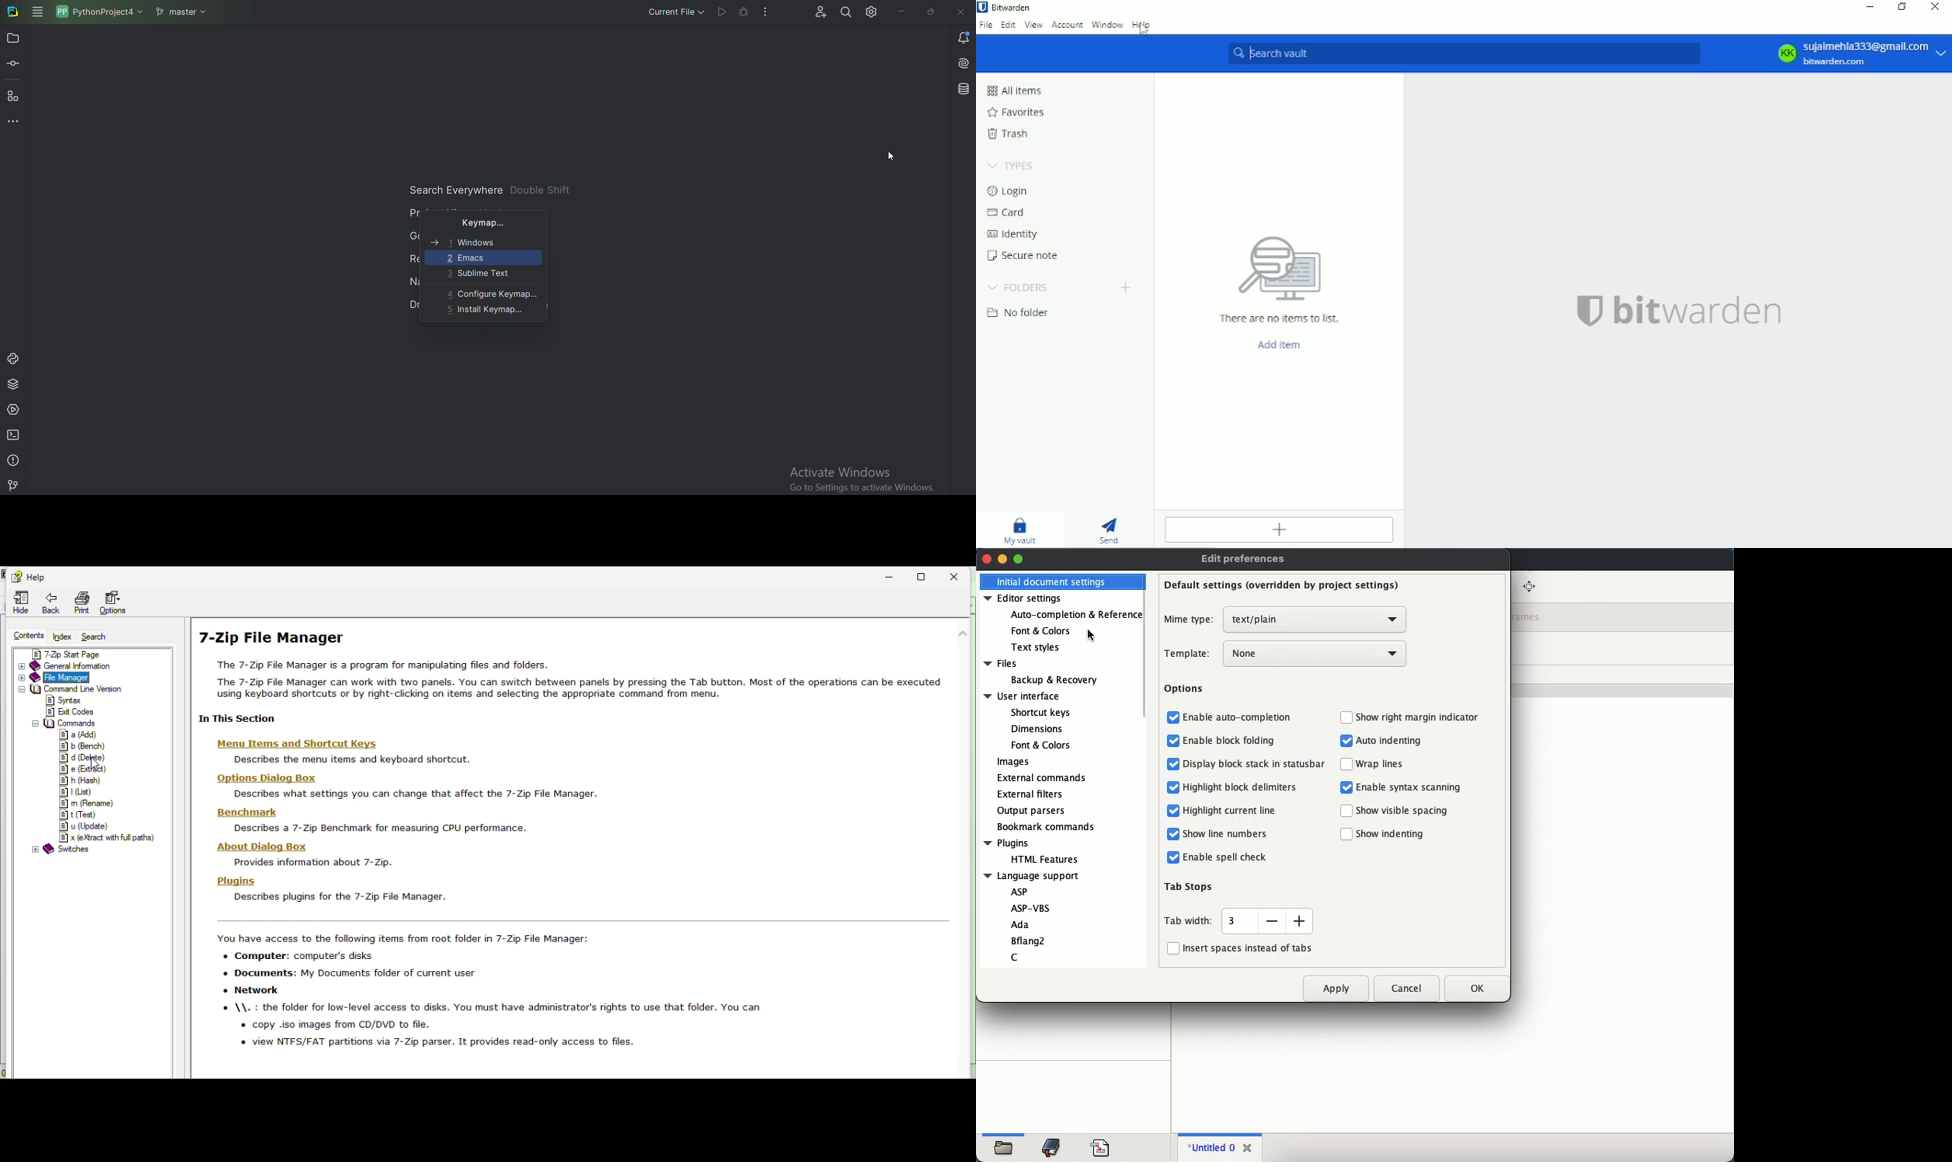 This screenshot has width=1960, height=1176. I want to click on show visible spacing, so click(1393, 811).